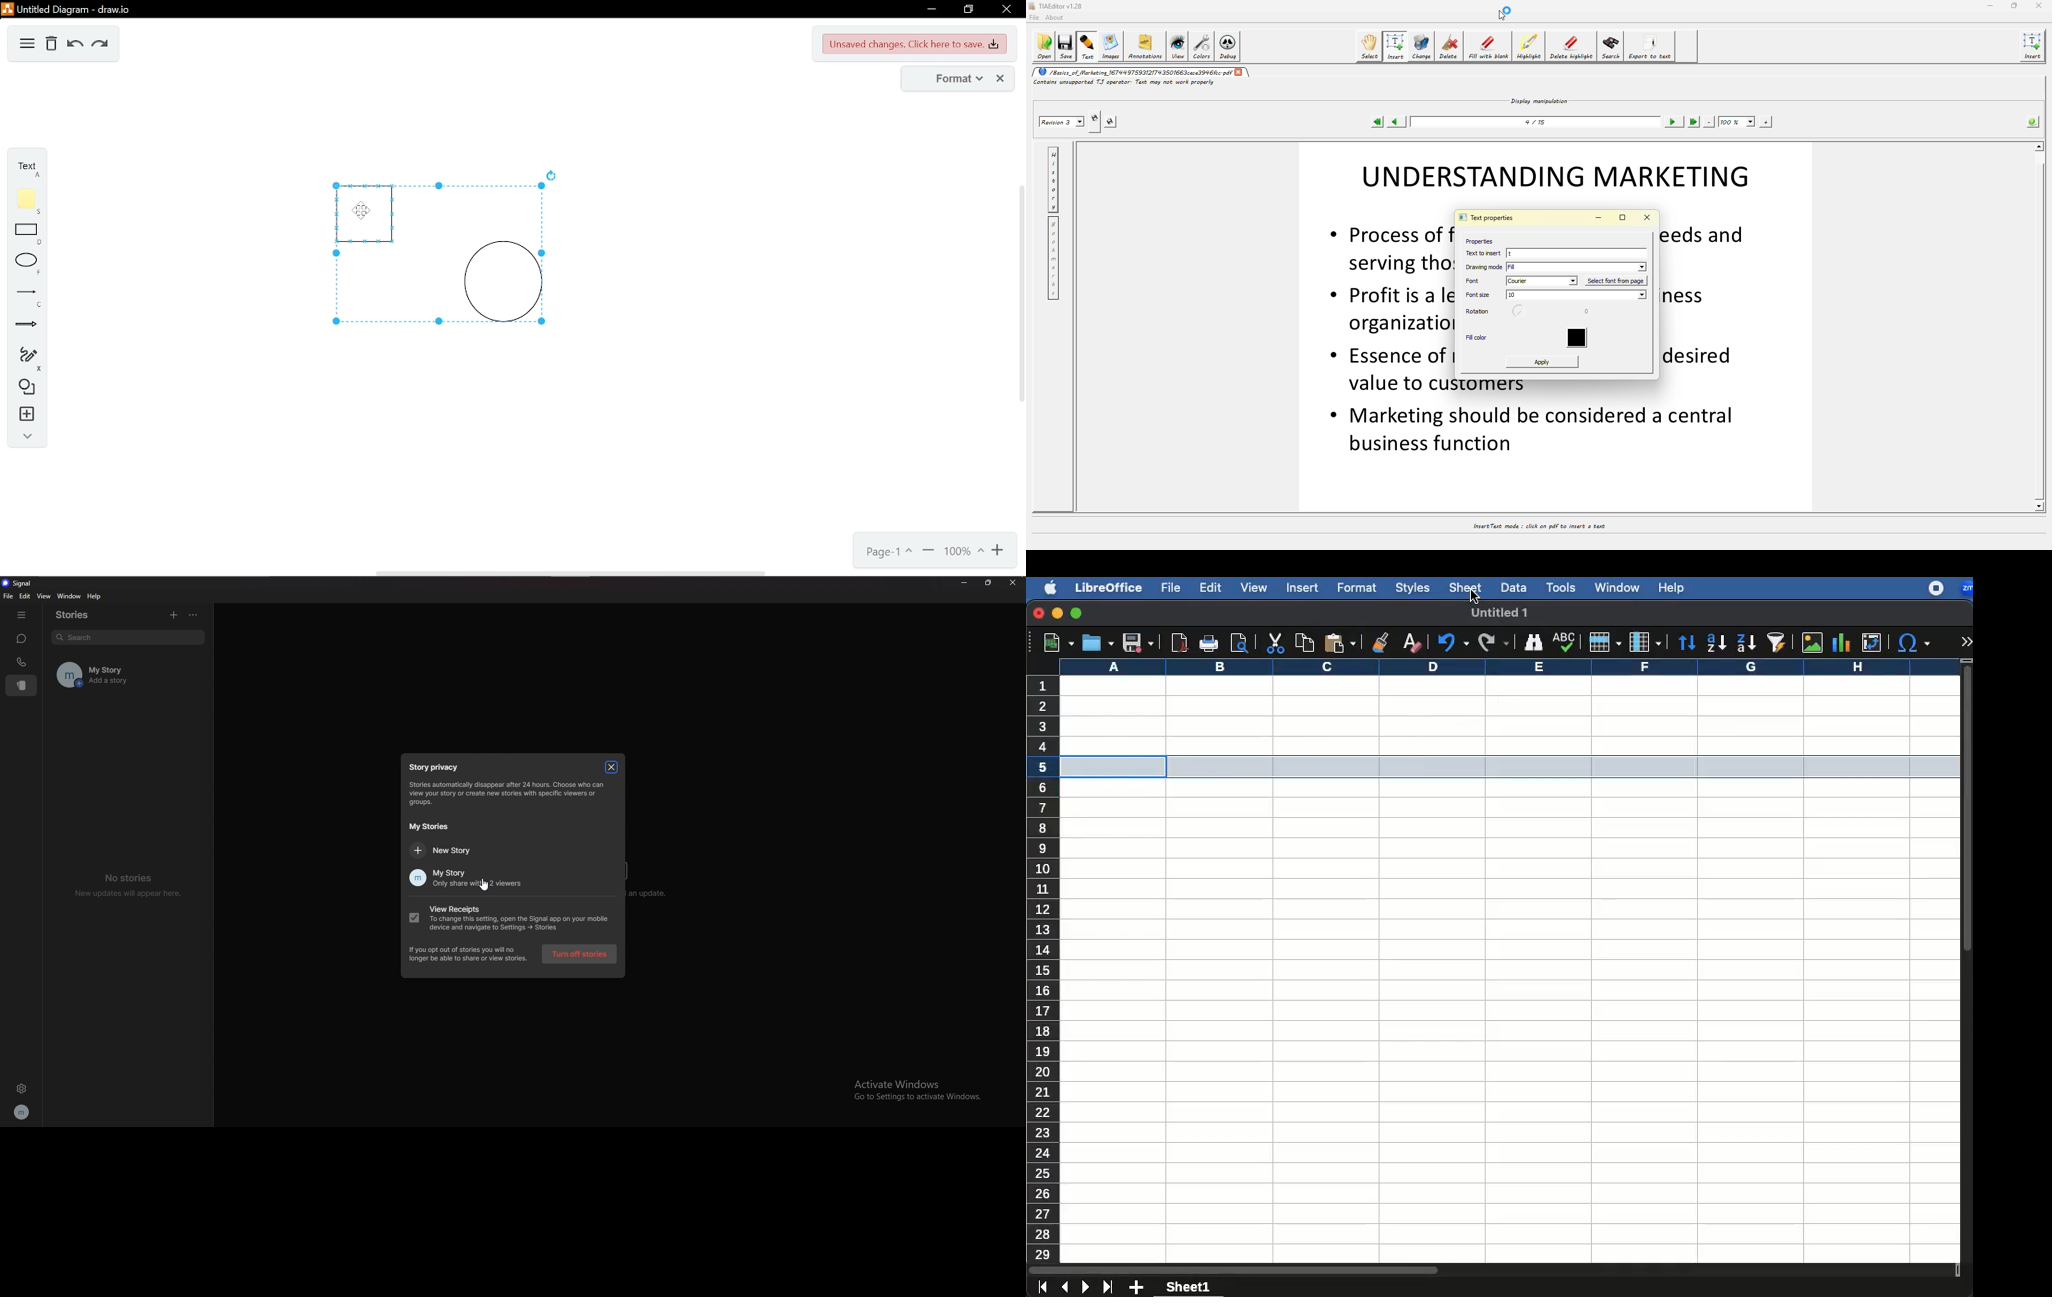 The width and height of the screenshot is (2072, 1316). Describe the element at coordinates (999, 551) in the screenshot. I see `zoom out` at that location.